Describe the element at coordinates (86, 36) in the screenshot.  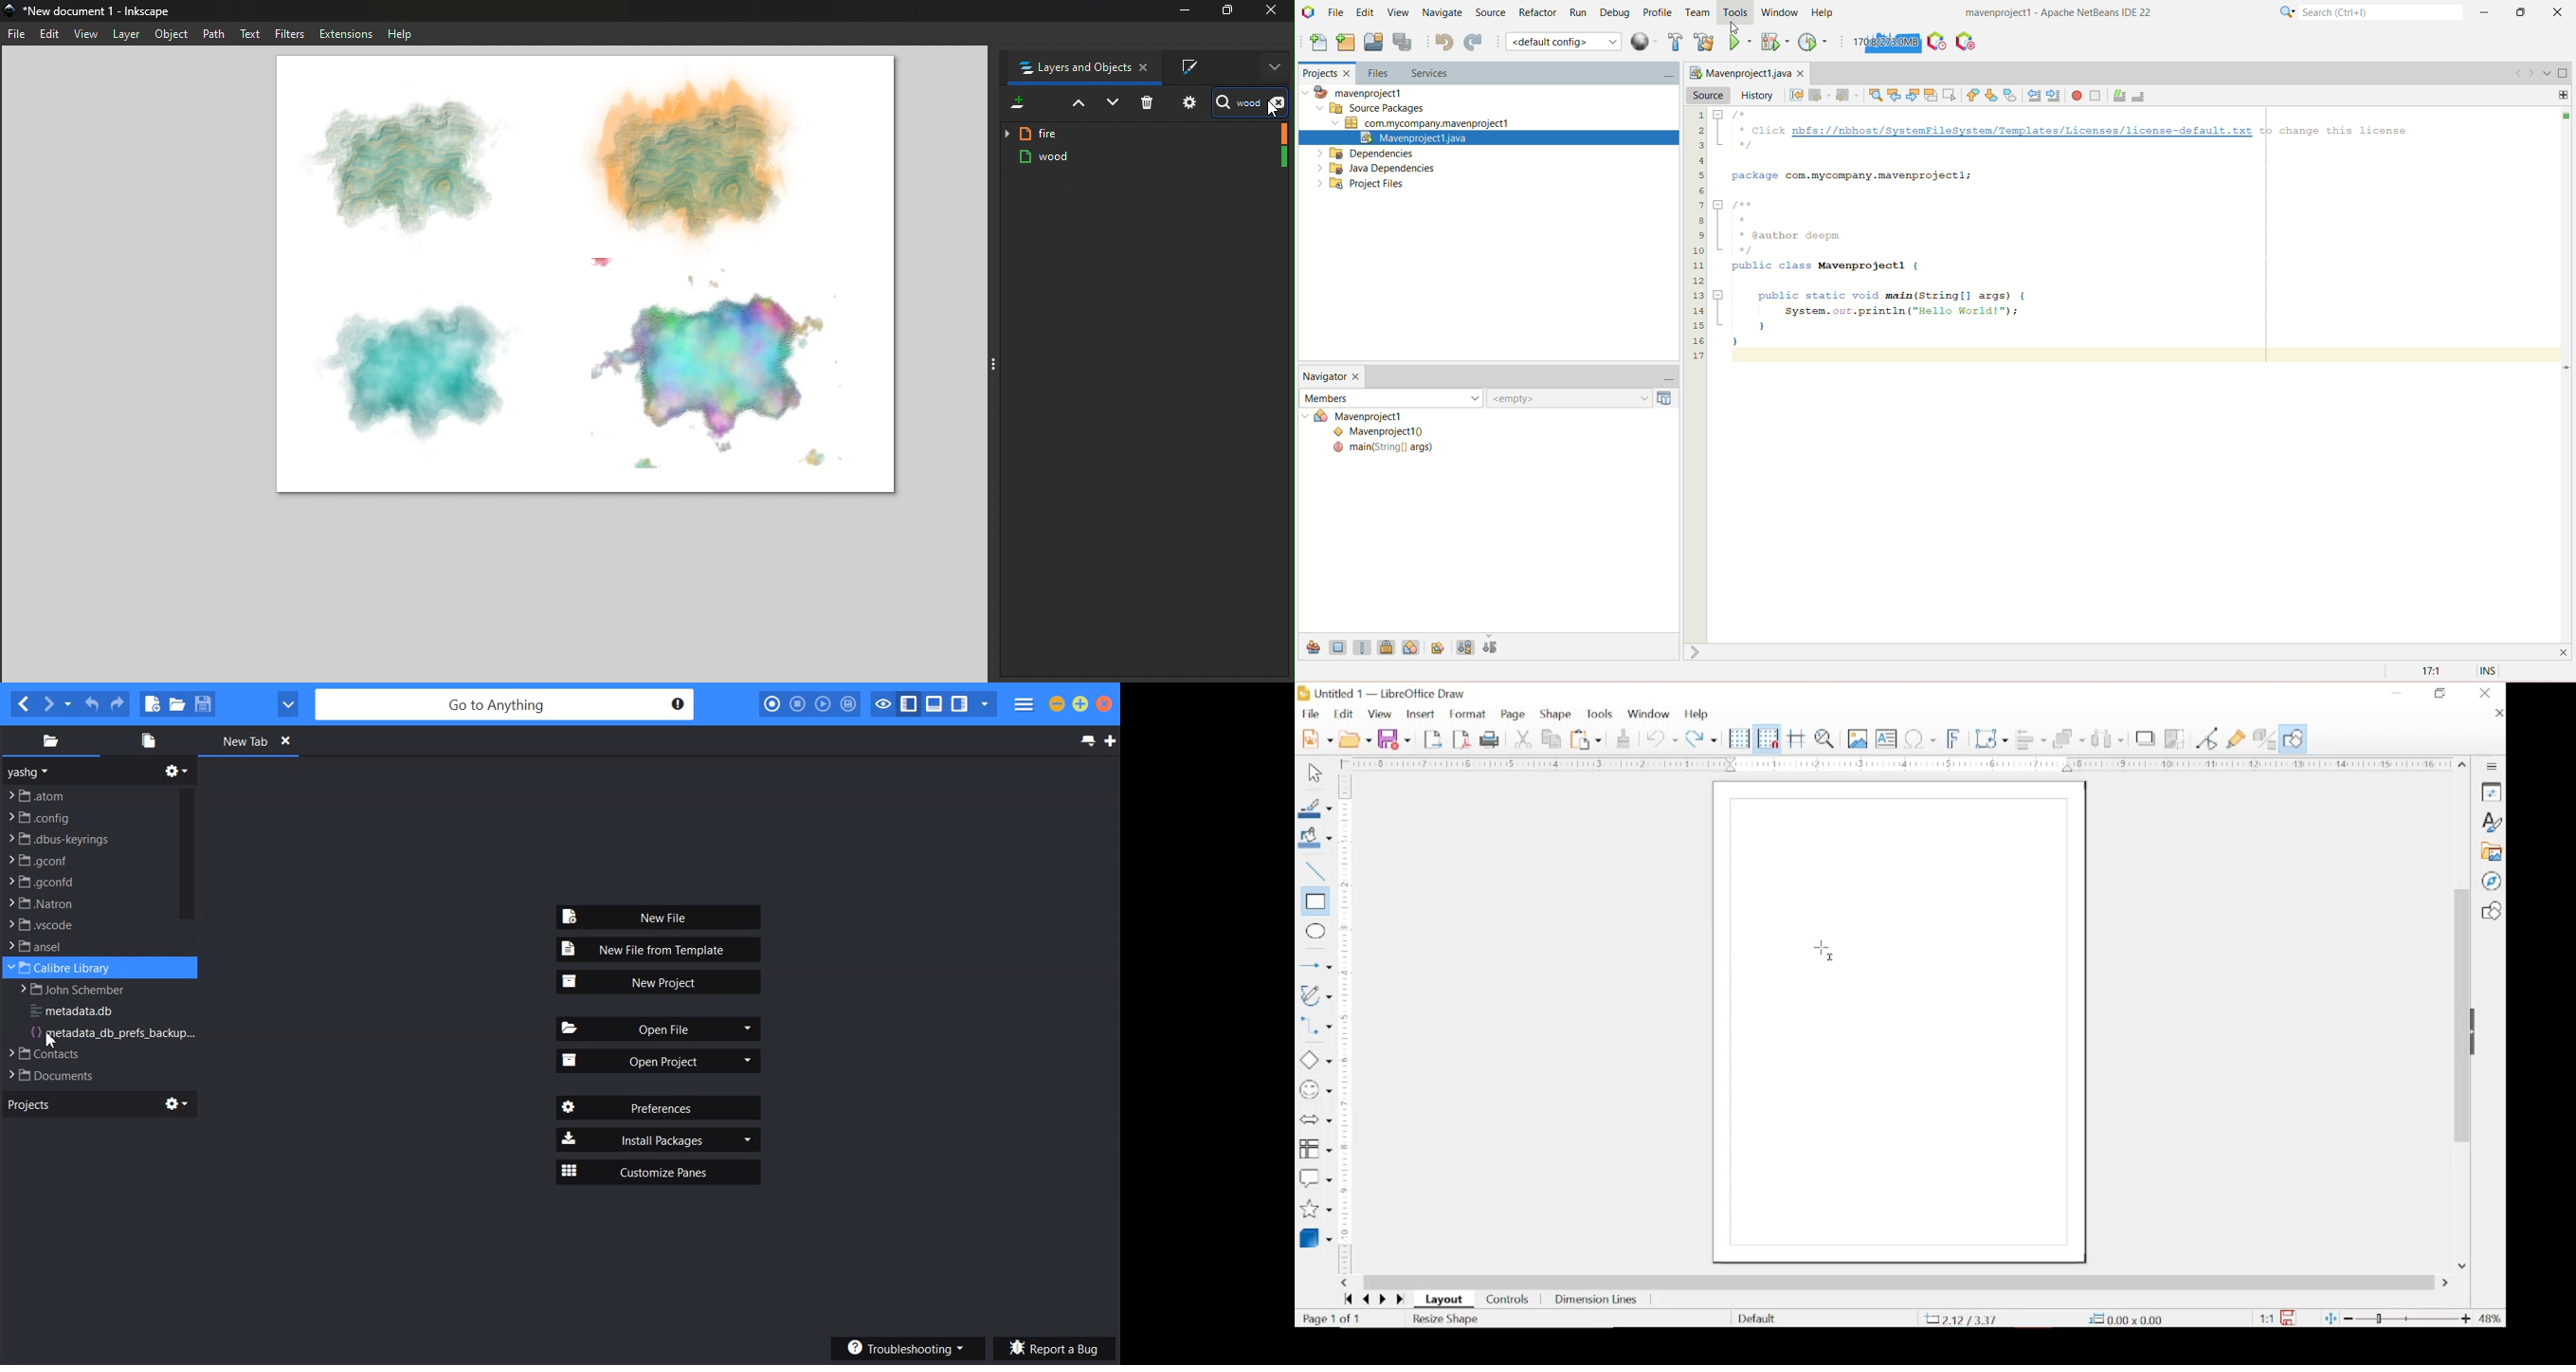
I see `view` at that location.